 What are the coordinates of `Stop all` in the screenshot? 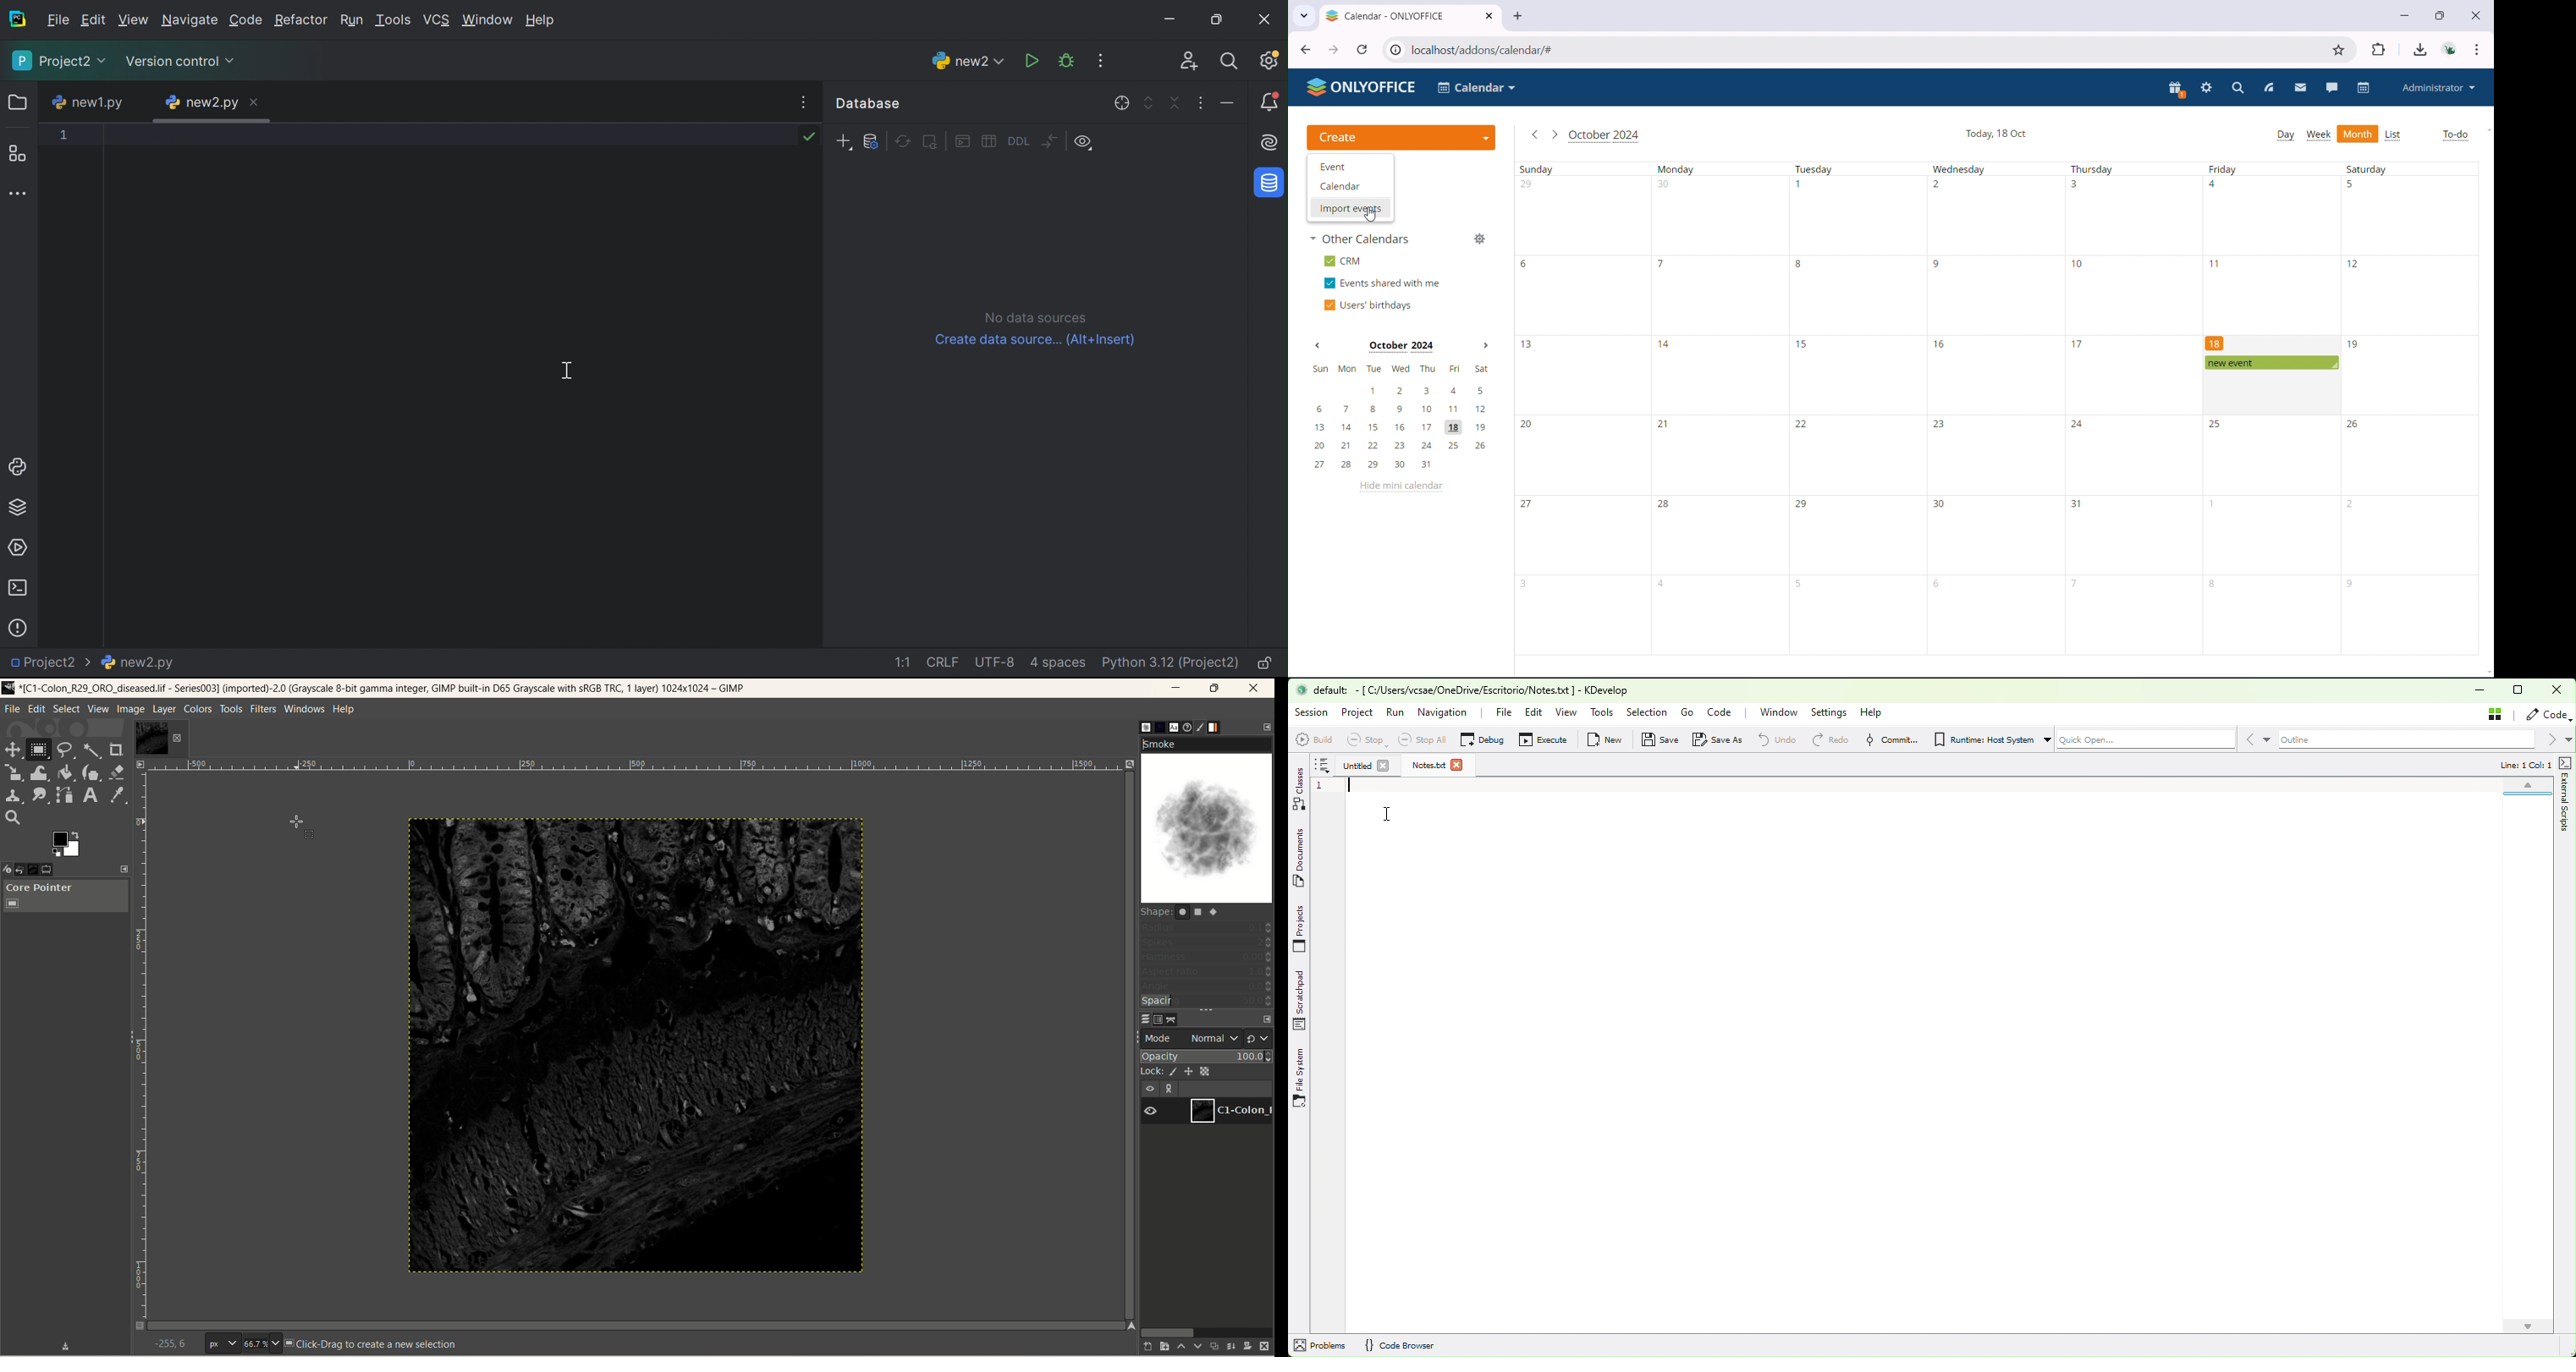 It's located at (1428, 740).